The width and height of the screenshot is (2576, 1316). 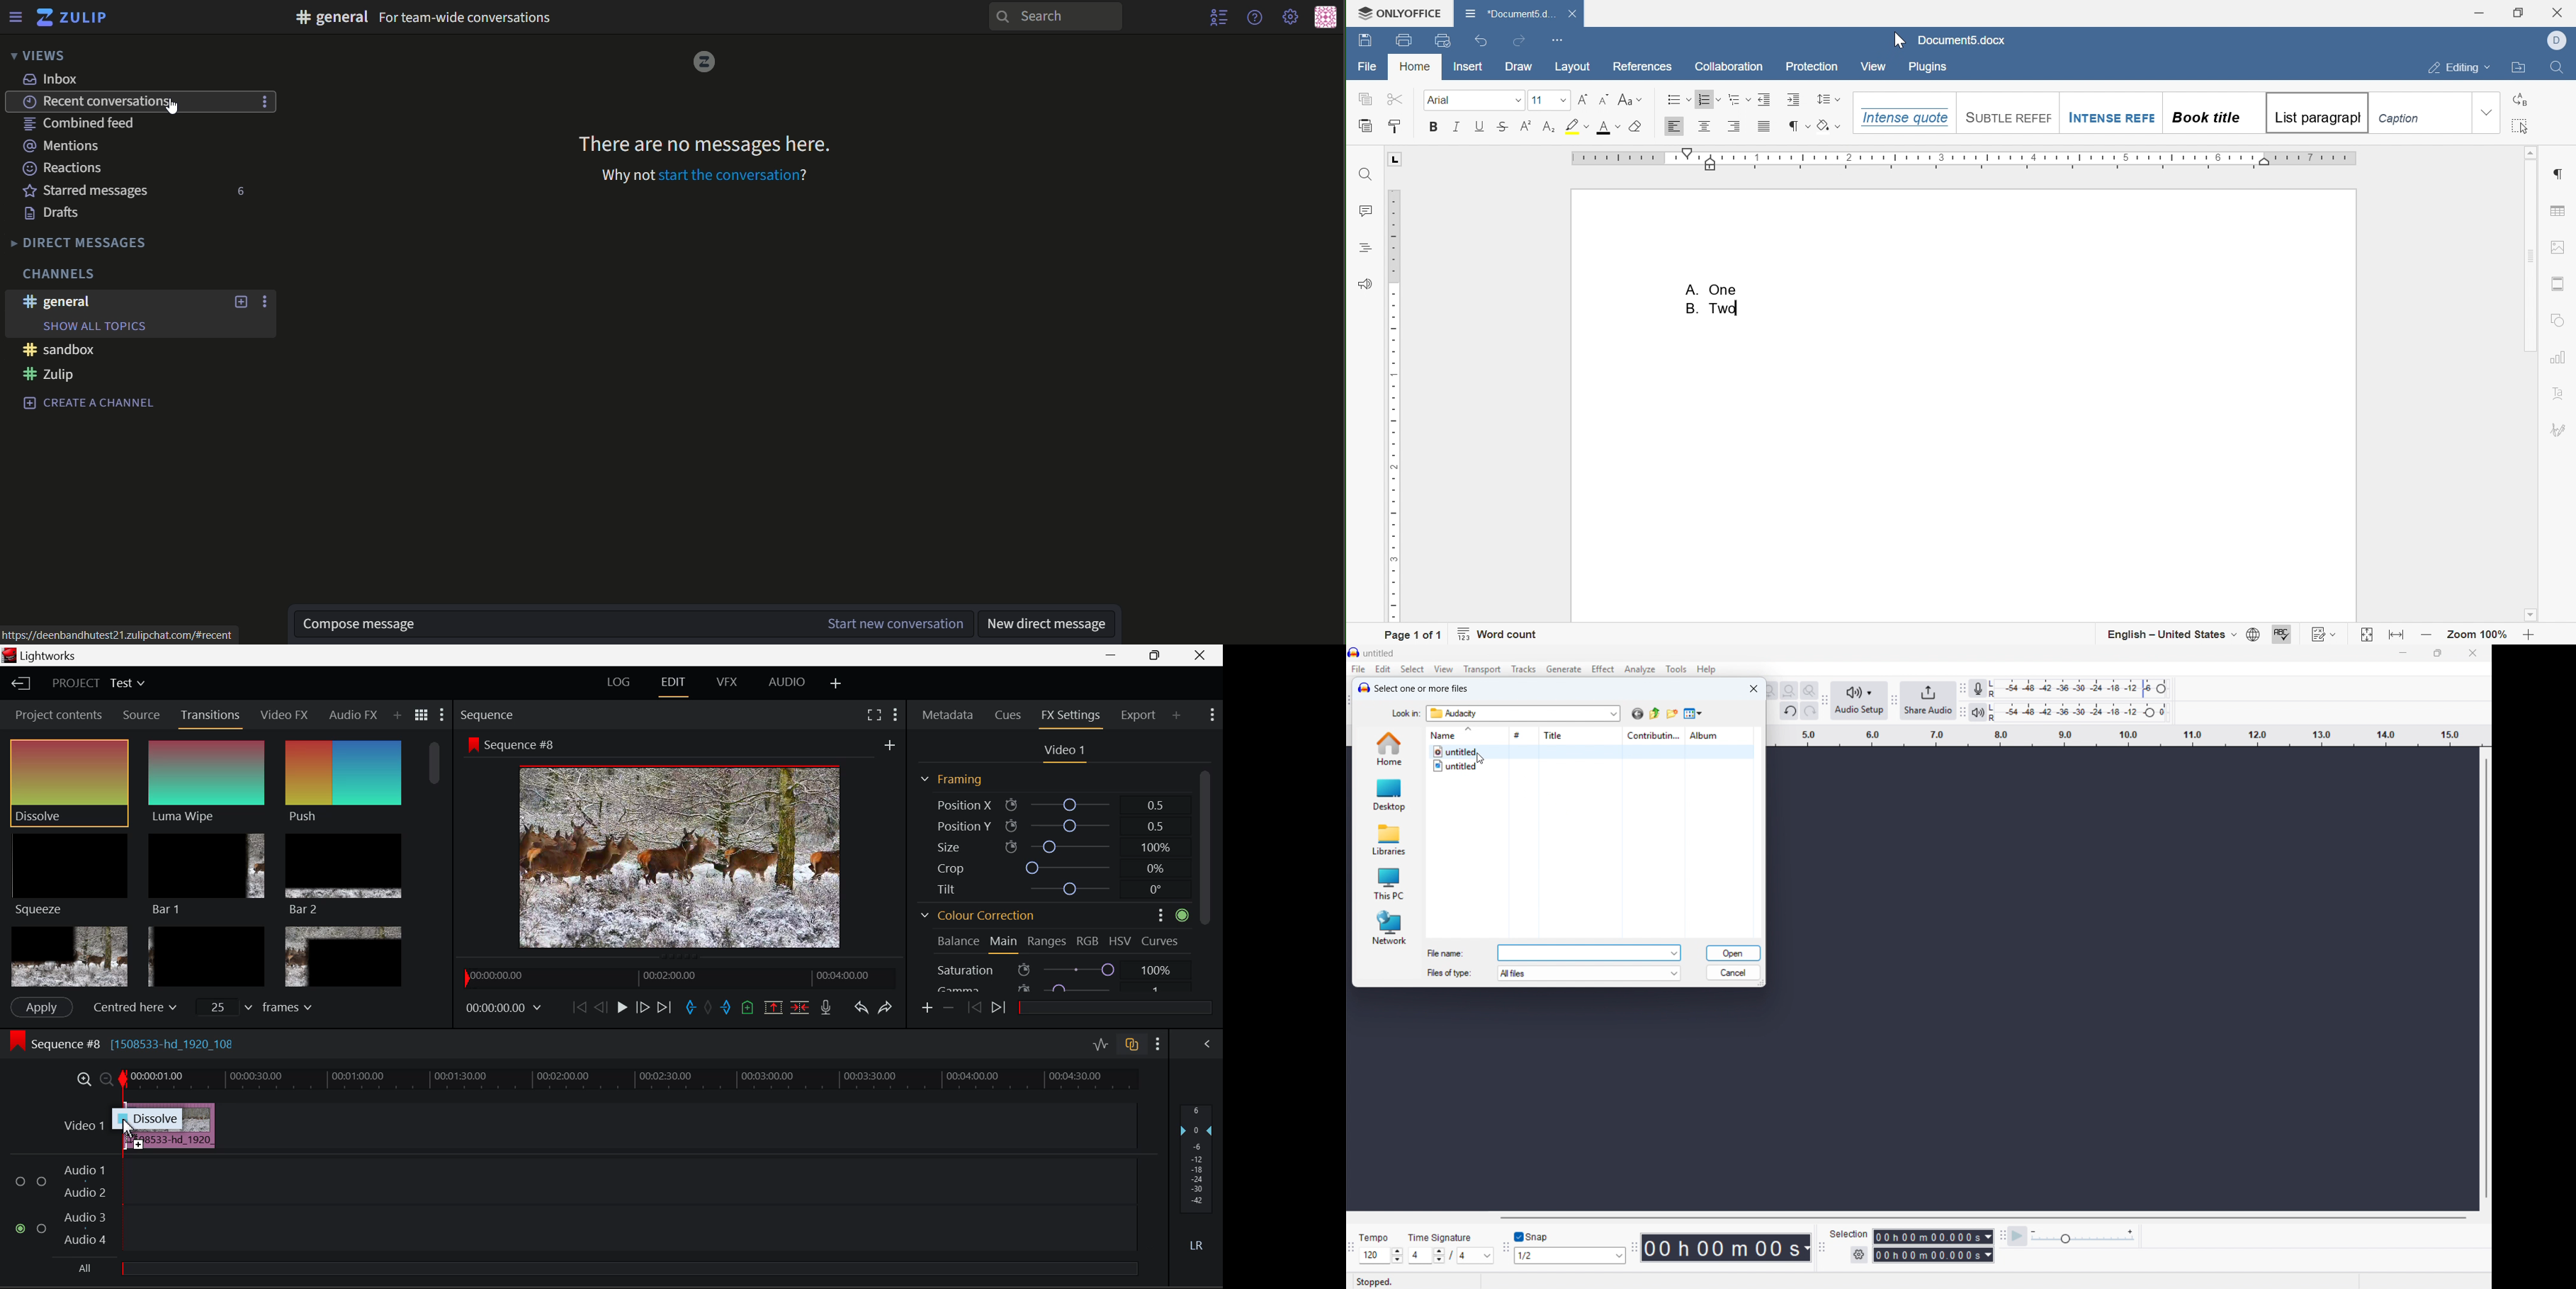 I want to click on file name, so click(x=1446, y=953).